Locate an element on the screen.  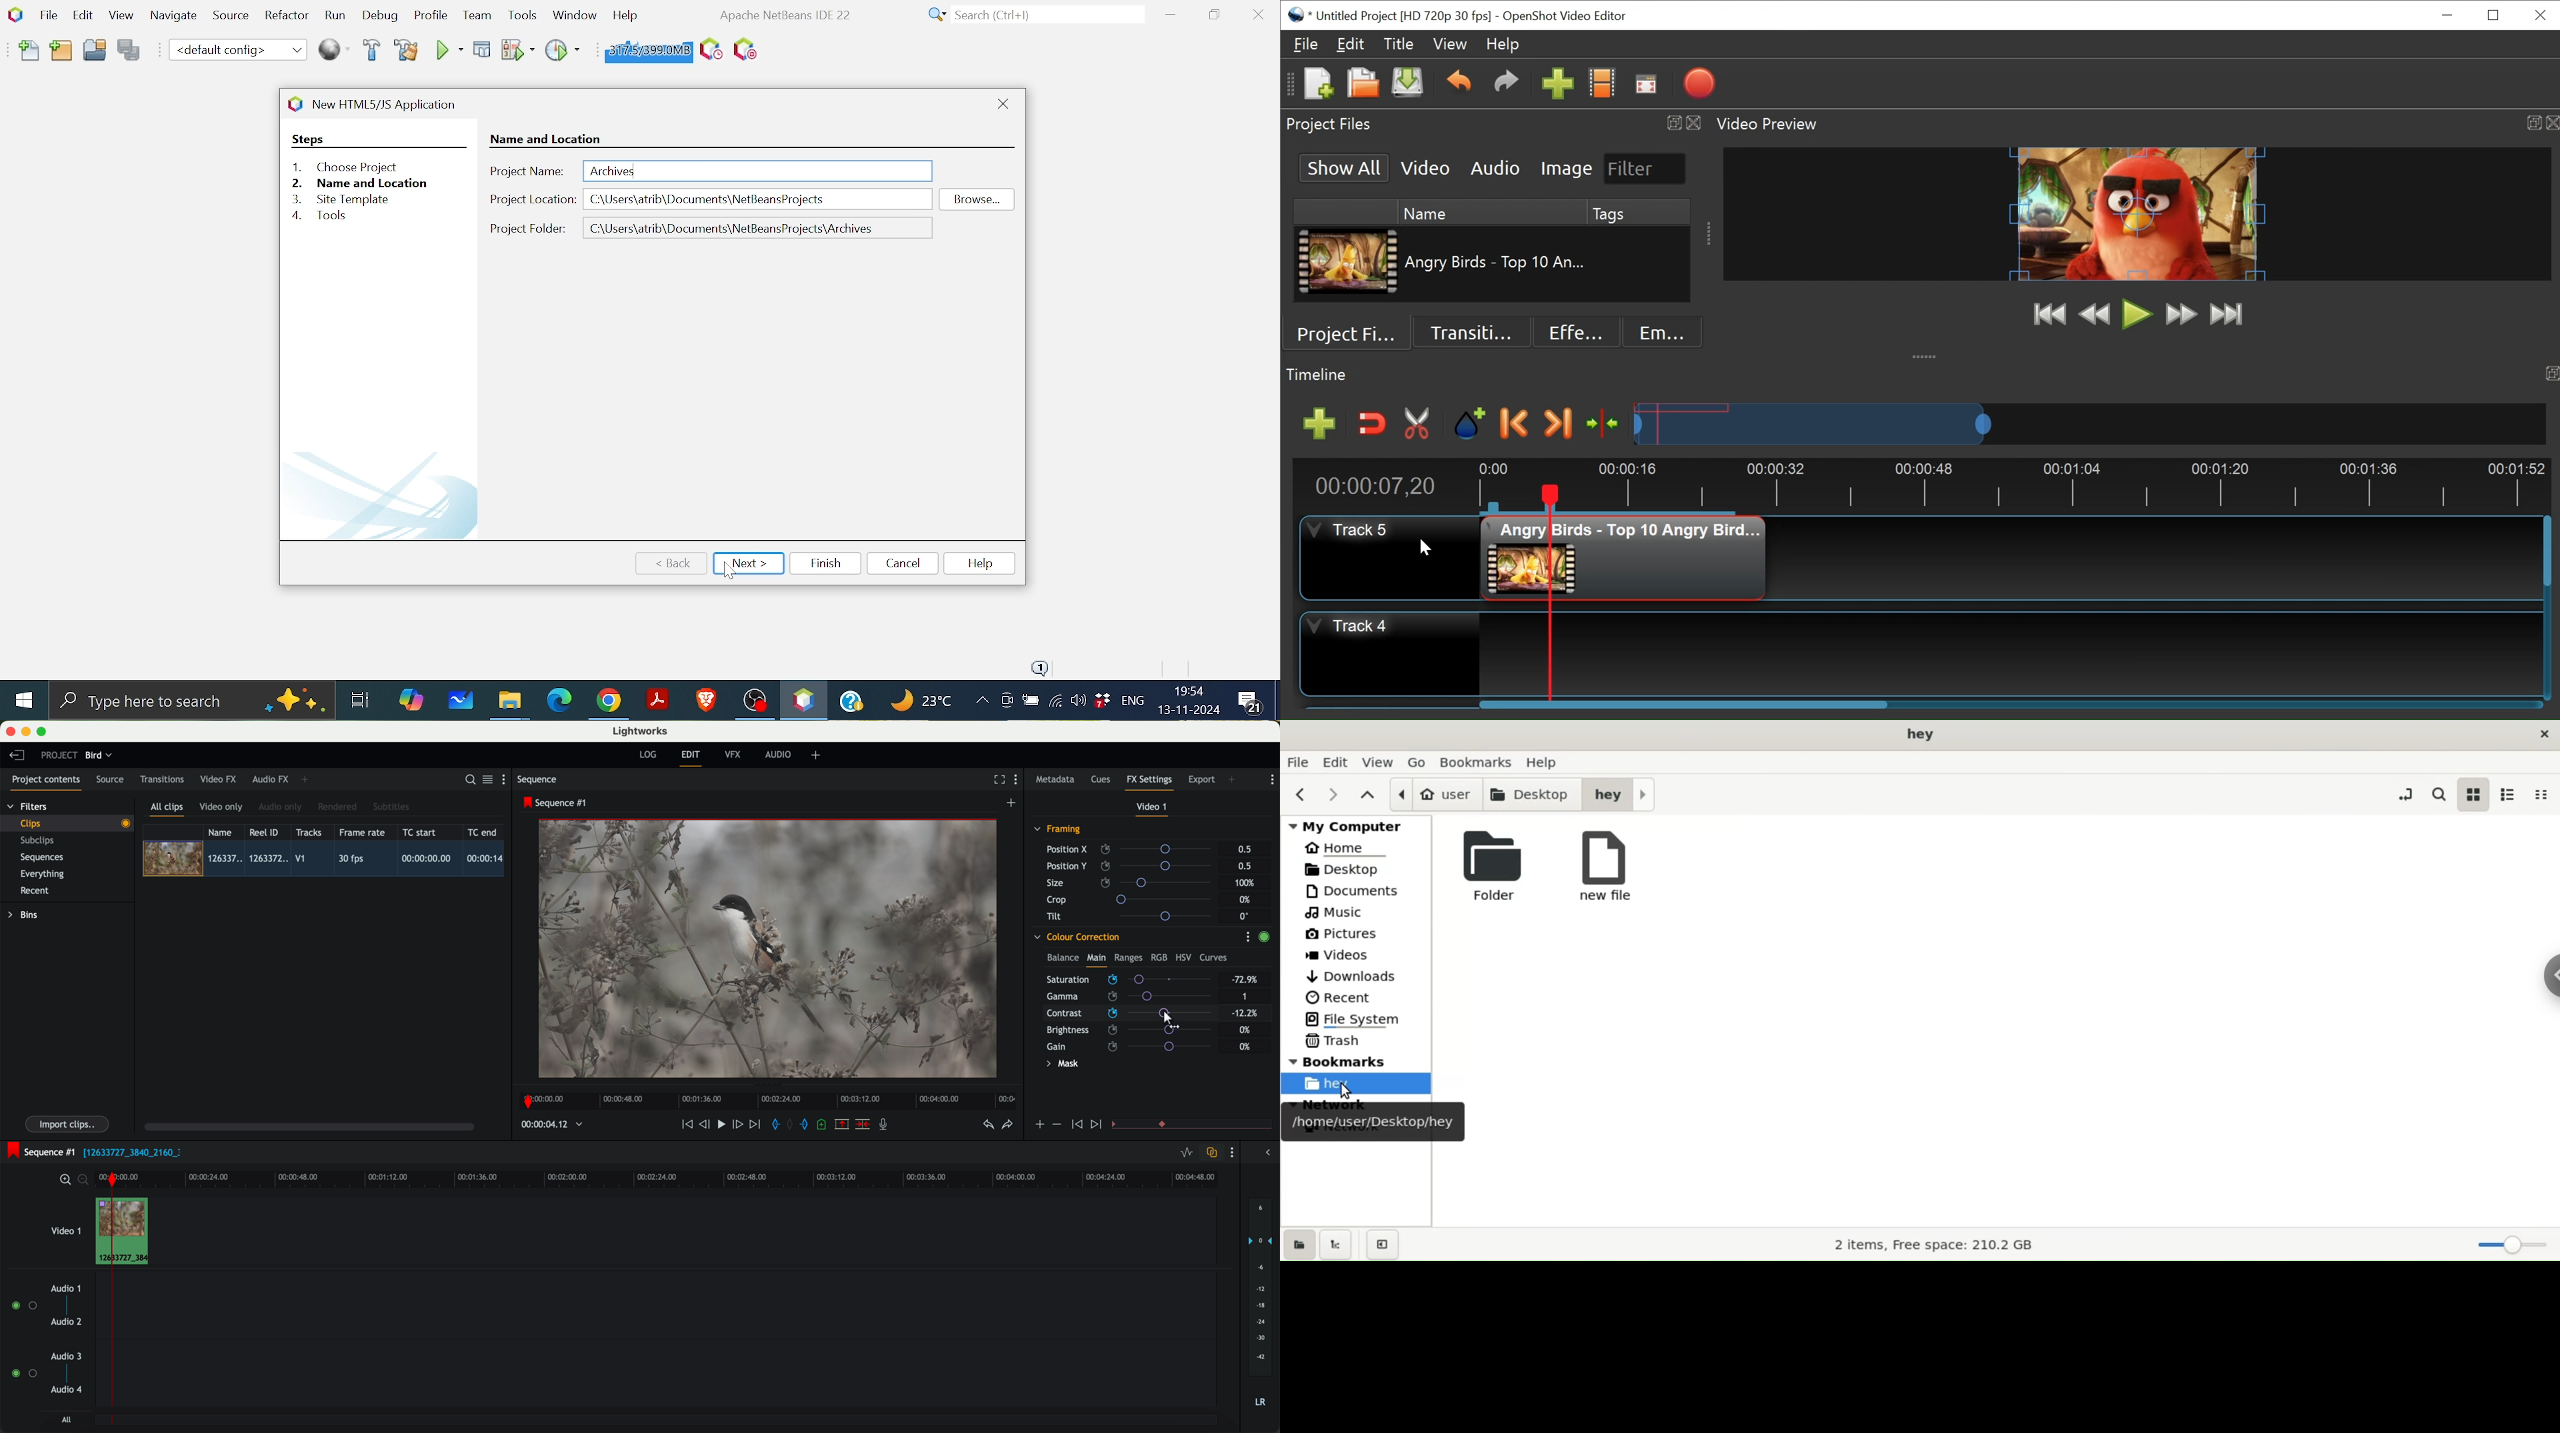
add, remove and create layouts is located at coordinates (818, 755).